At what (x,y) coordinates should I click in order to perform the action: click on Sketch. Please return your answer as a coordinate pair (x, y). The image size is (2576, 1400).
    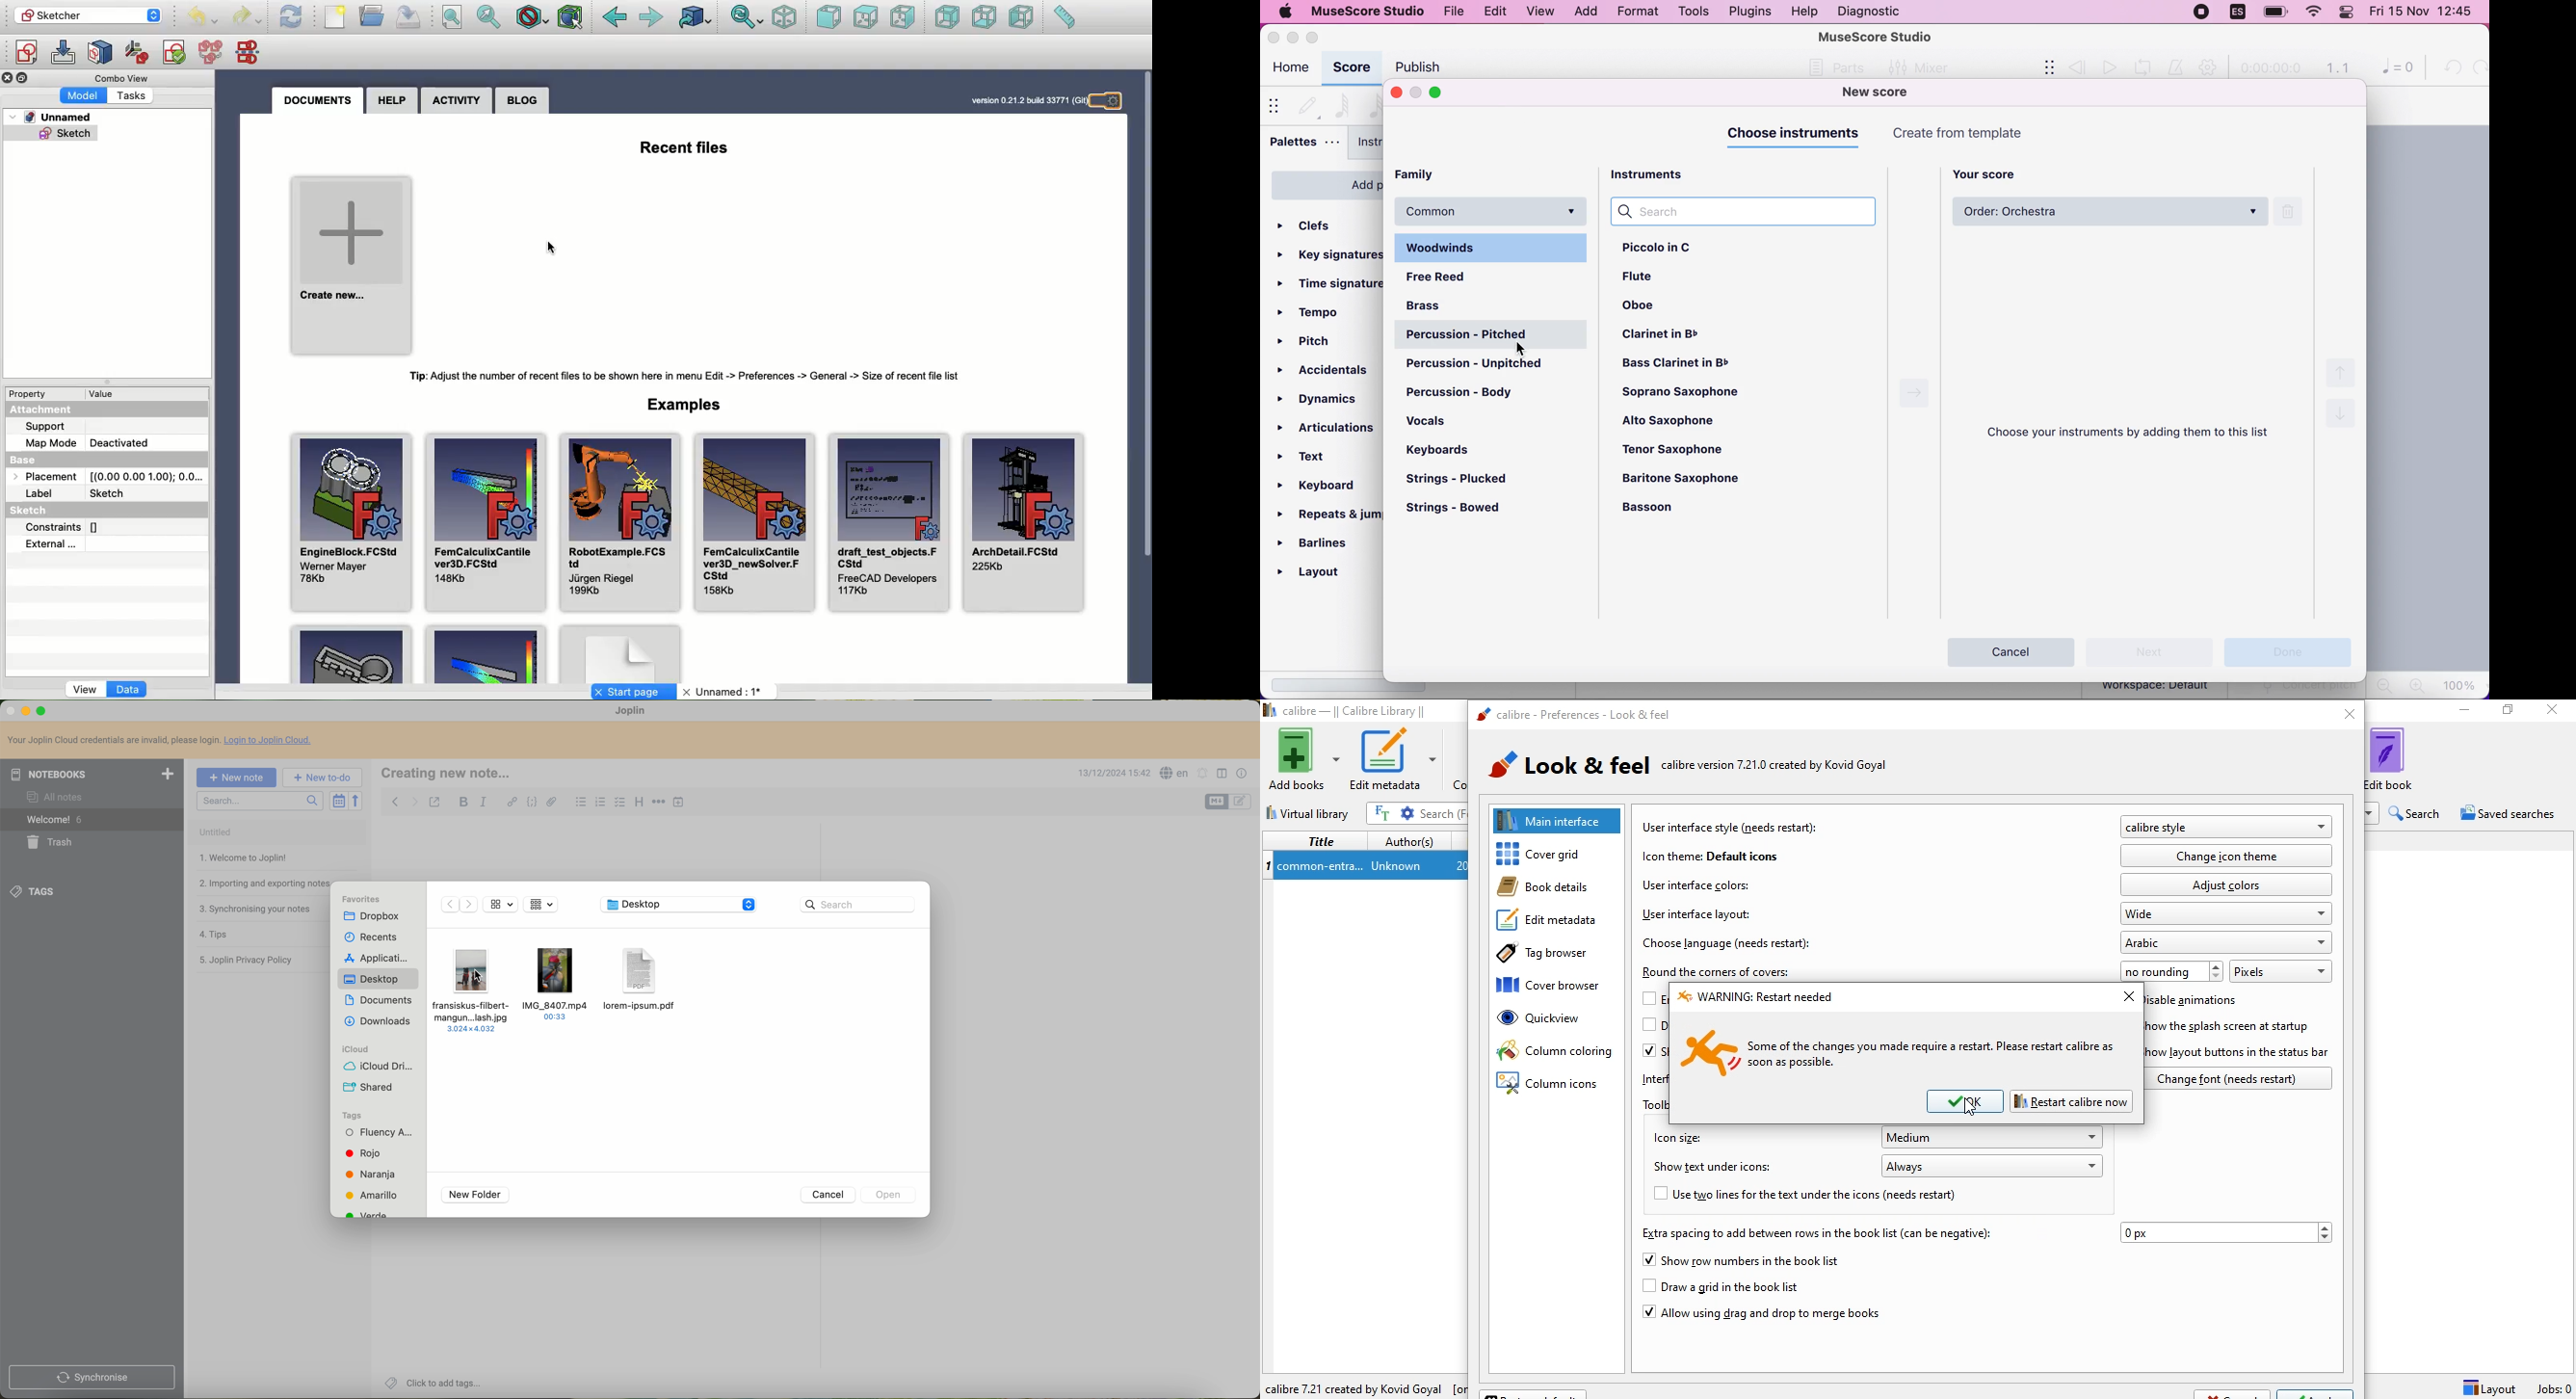
    Looking at the image, I should click on (53, 135).